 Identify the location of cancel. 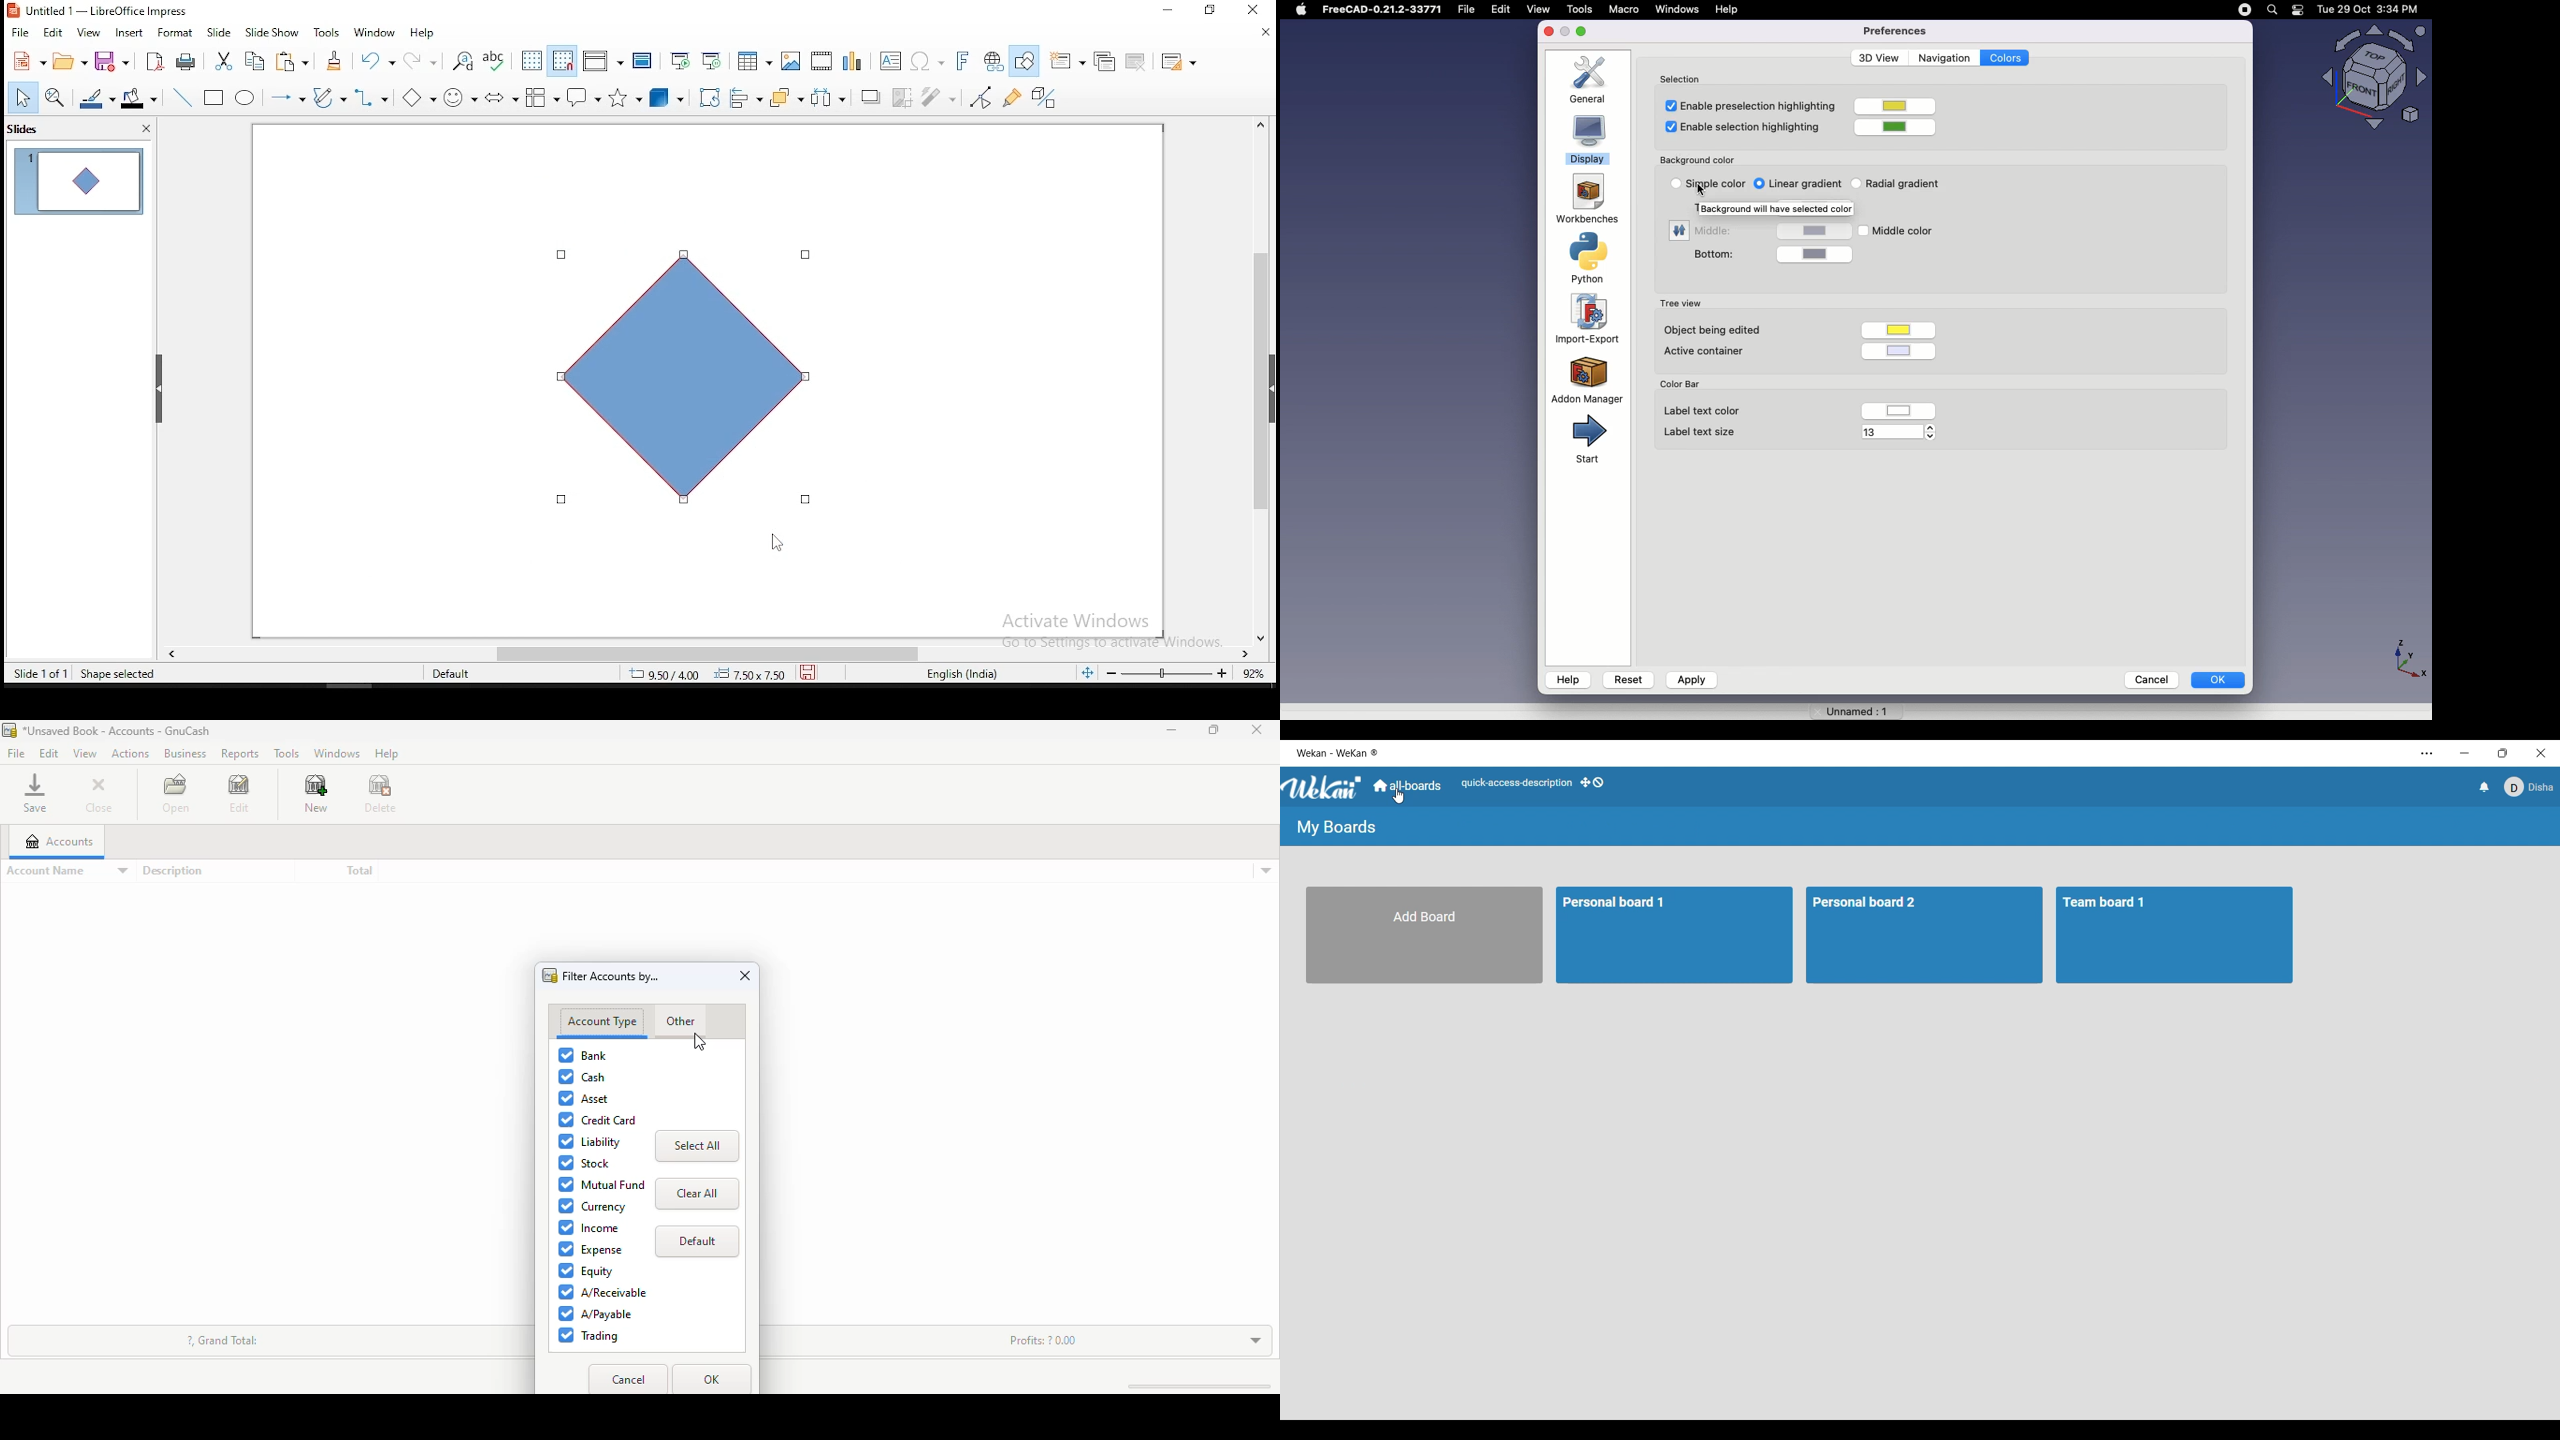
(631, 1381).